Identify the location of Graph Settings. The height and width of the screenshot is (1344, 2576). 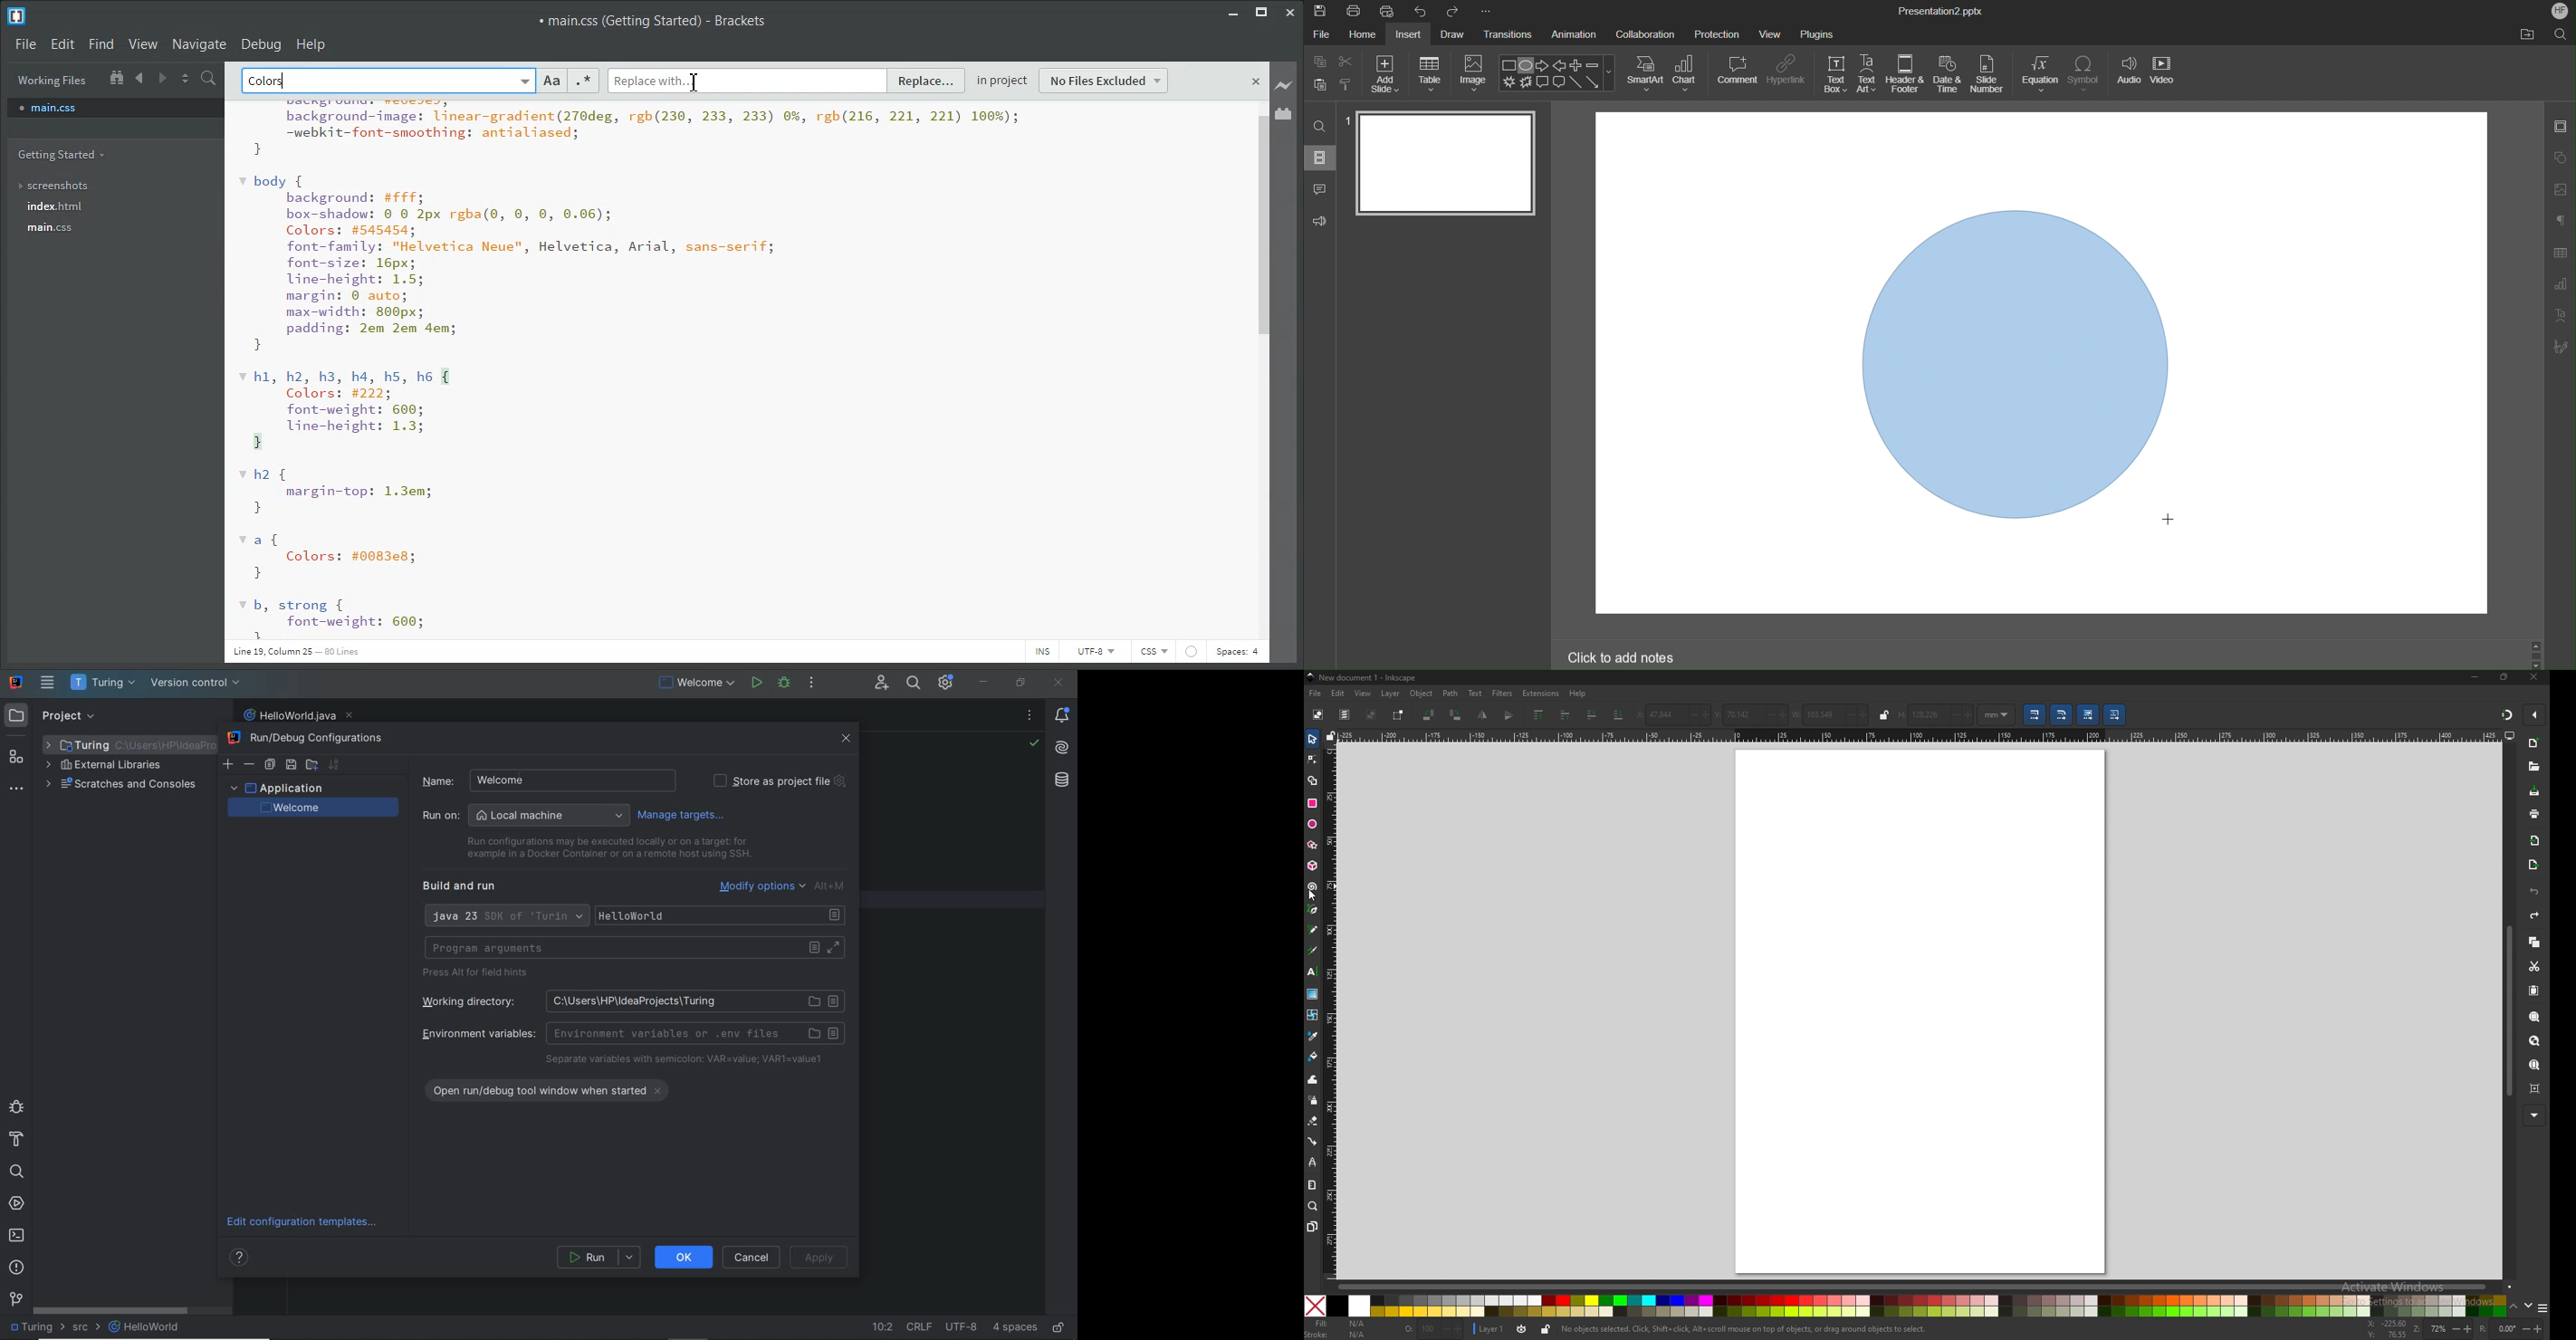
(2558, 287).